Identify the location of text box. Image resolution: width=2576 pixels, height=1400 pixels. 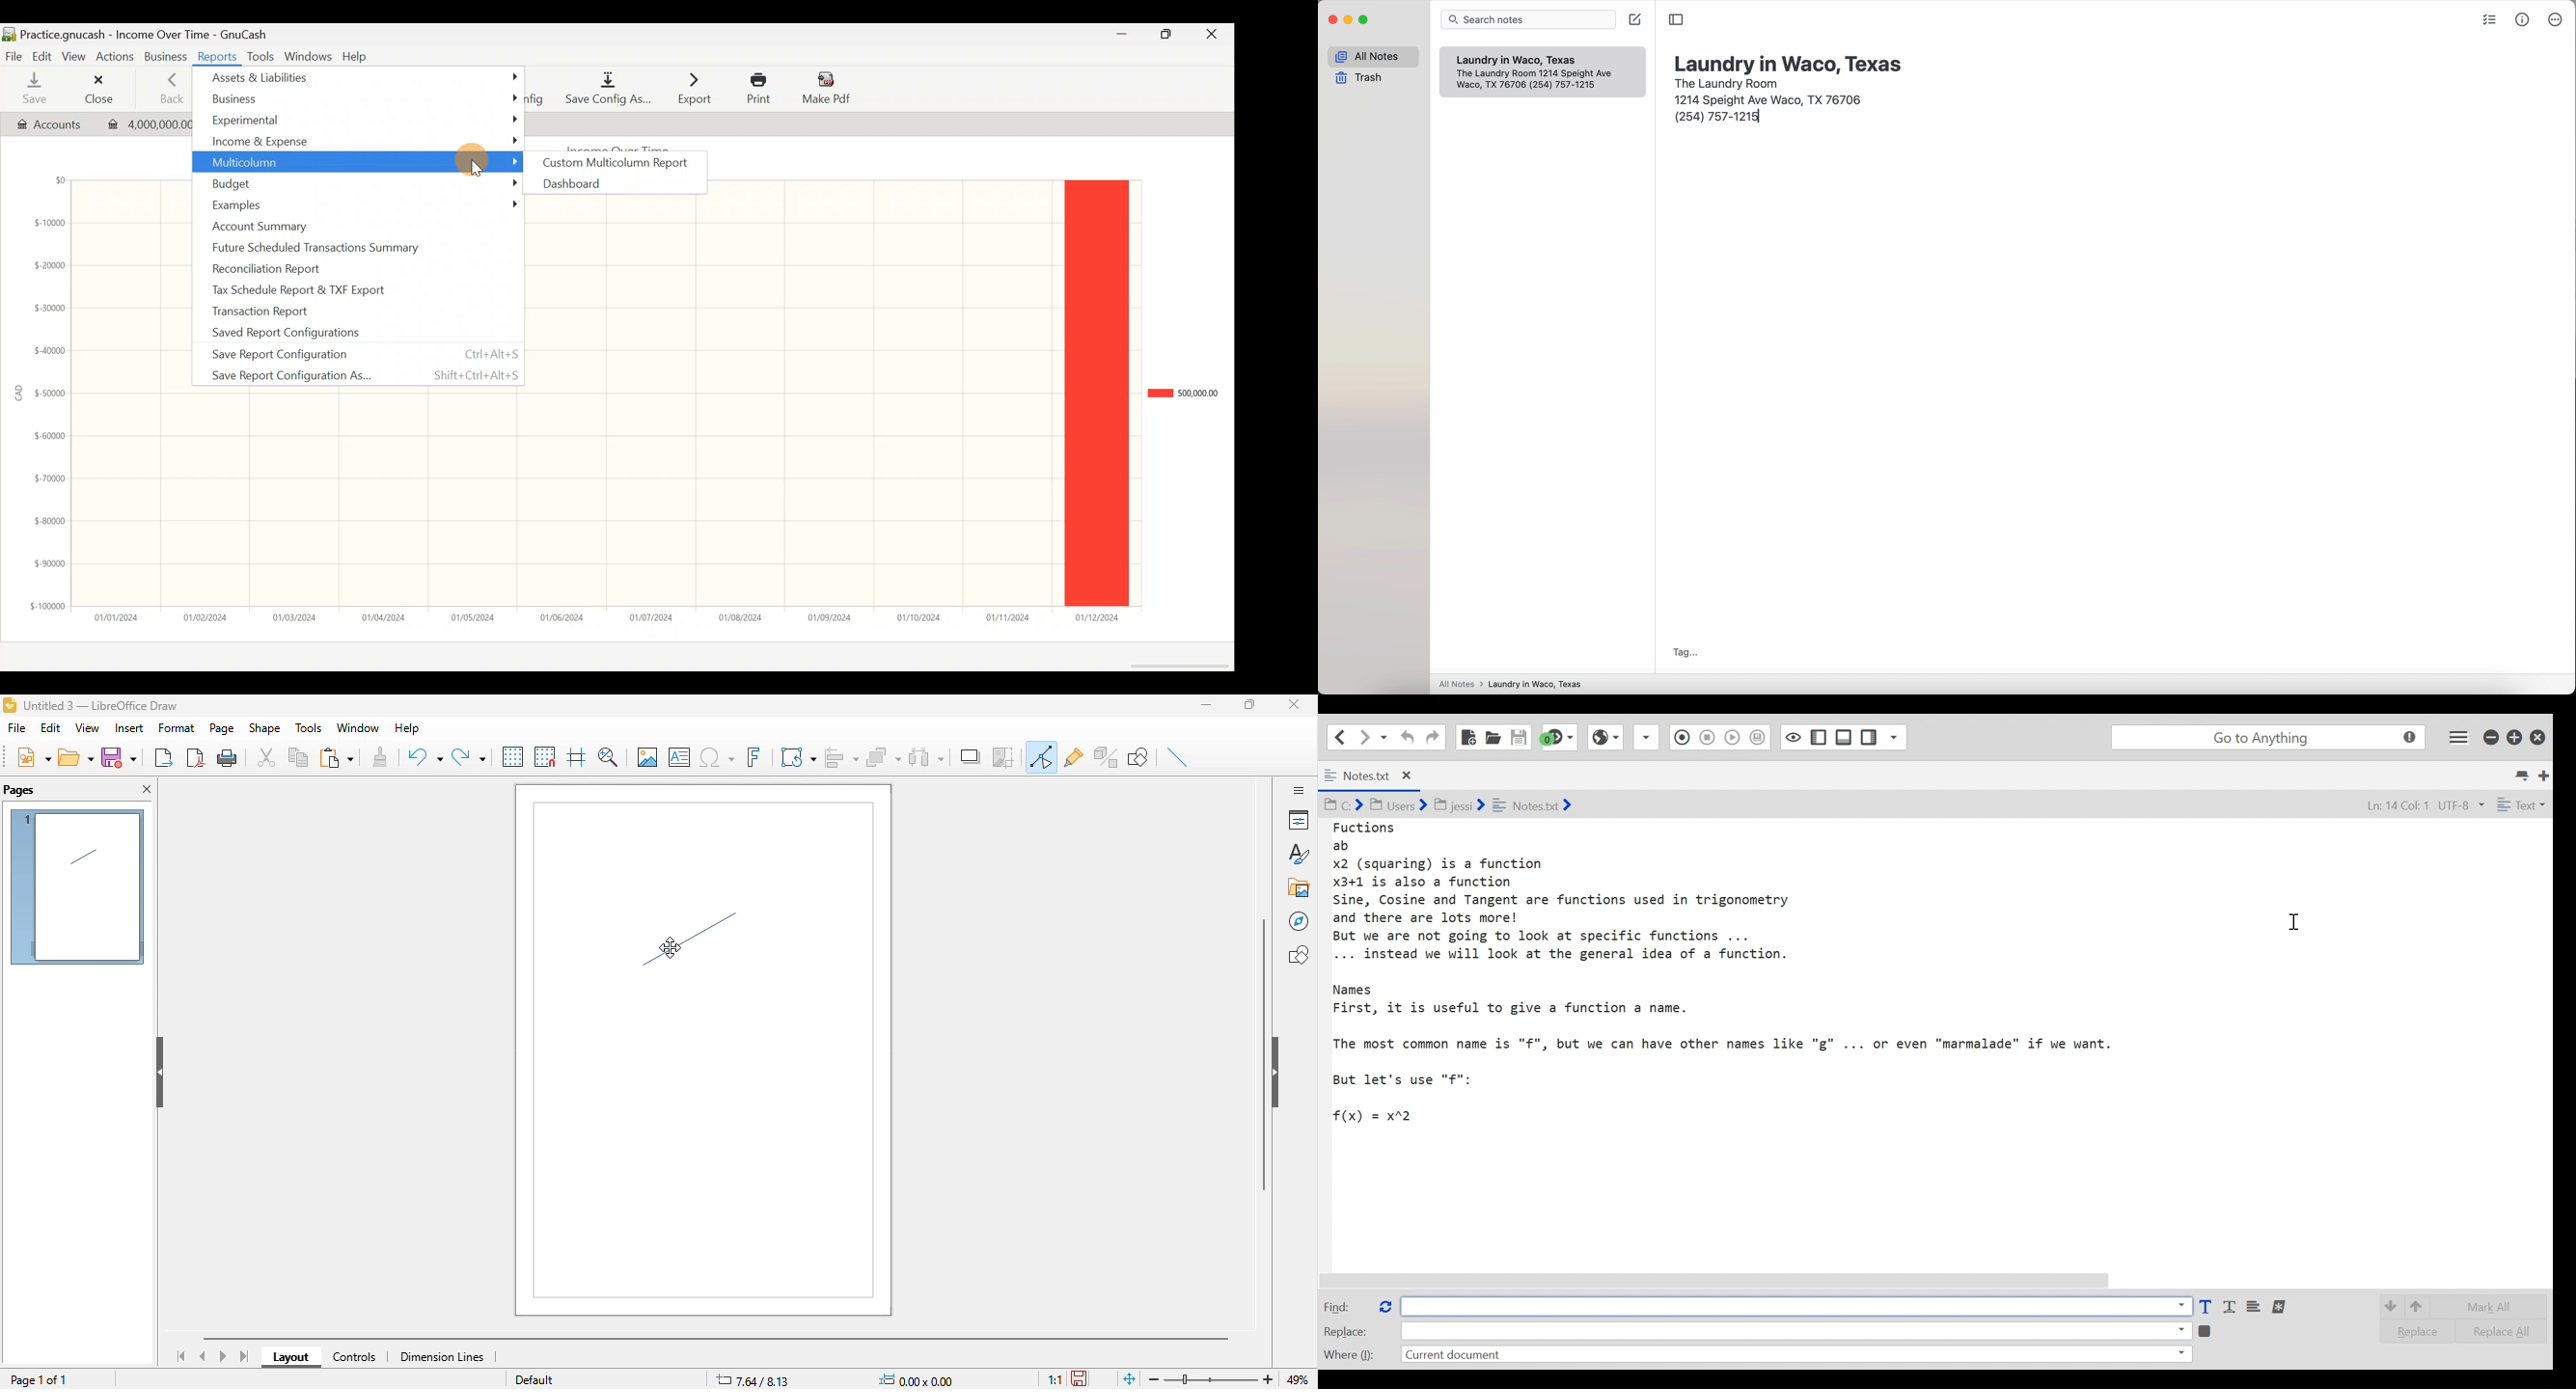
(680, 760).